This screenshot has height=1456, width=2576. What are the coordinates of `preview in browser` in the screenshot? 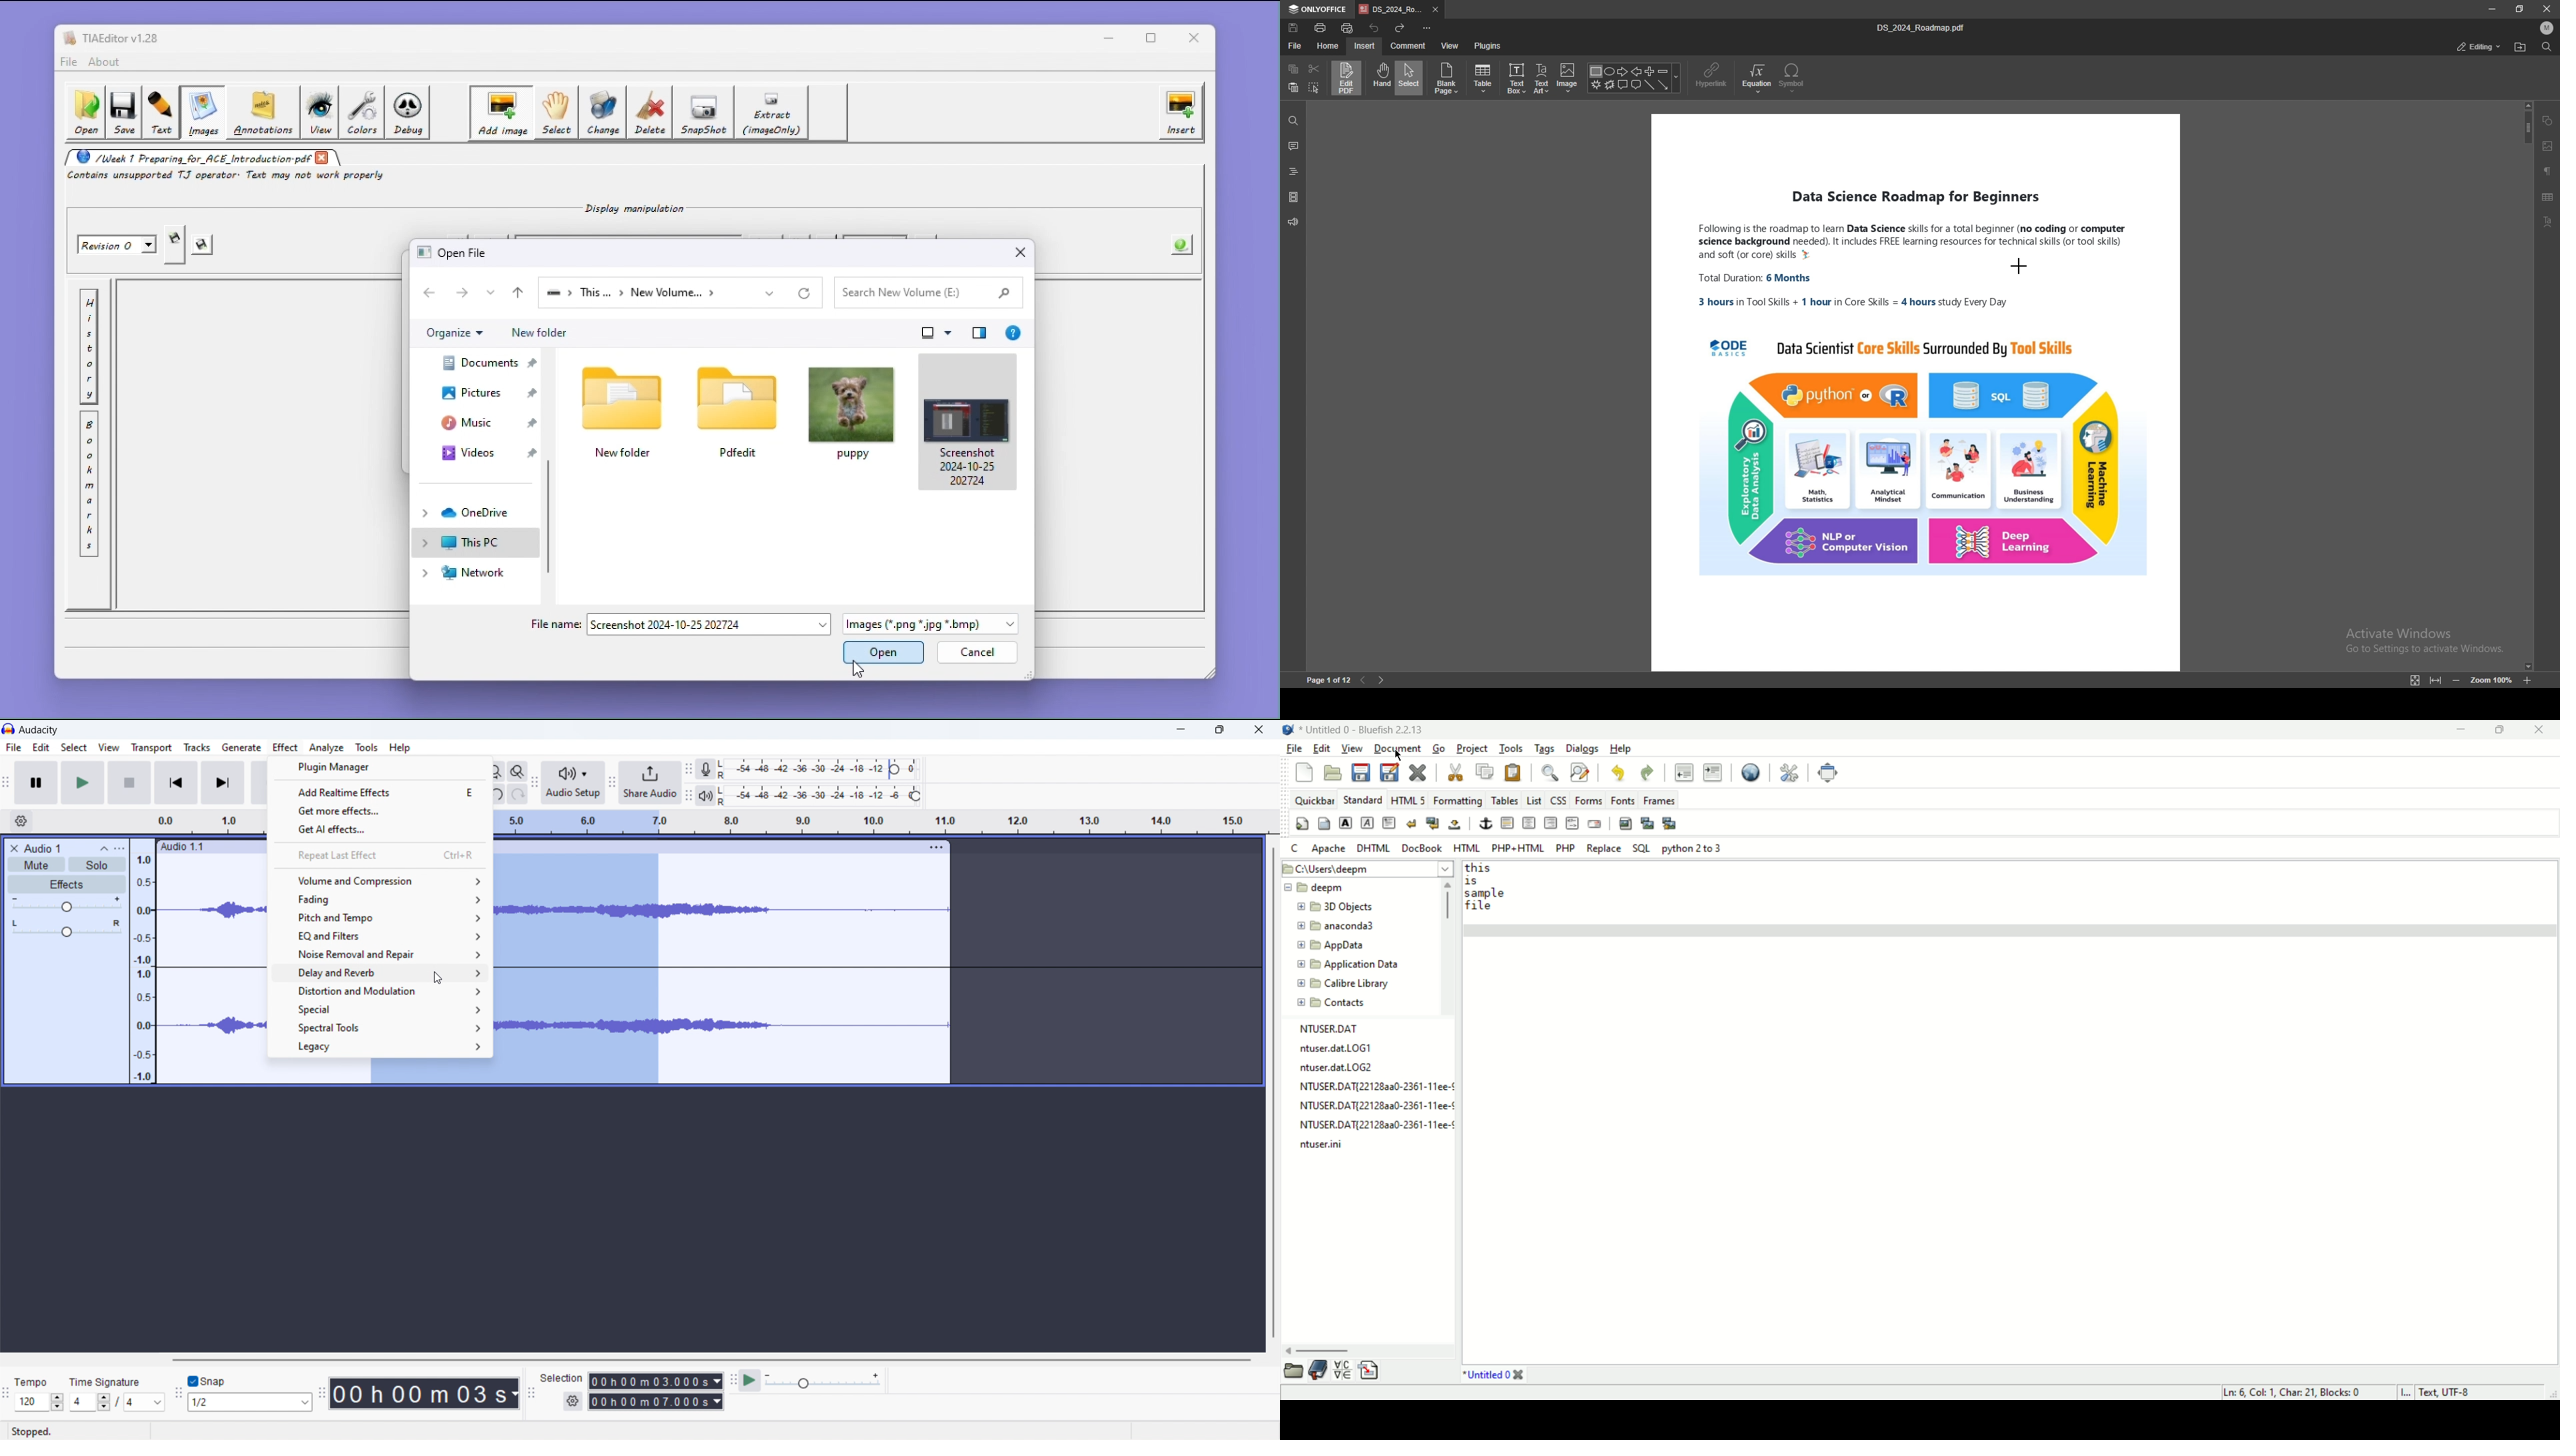 It's located at (1752, 772).